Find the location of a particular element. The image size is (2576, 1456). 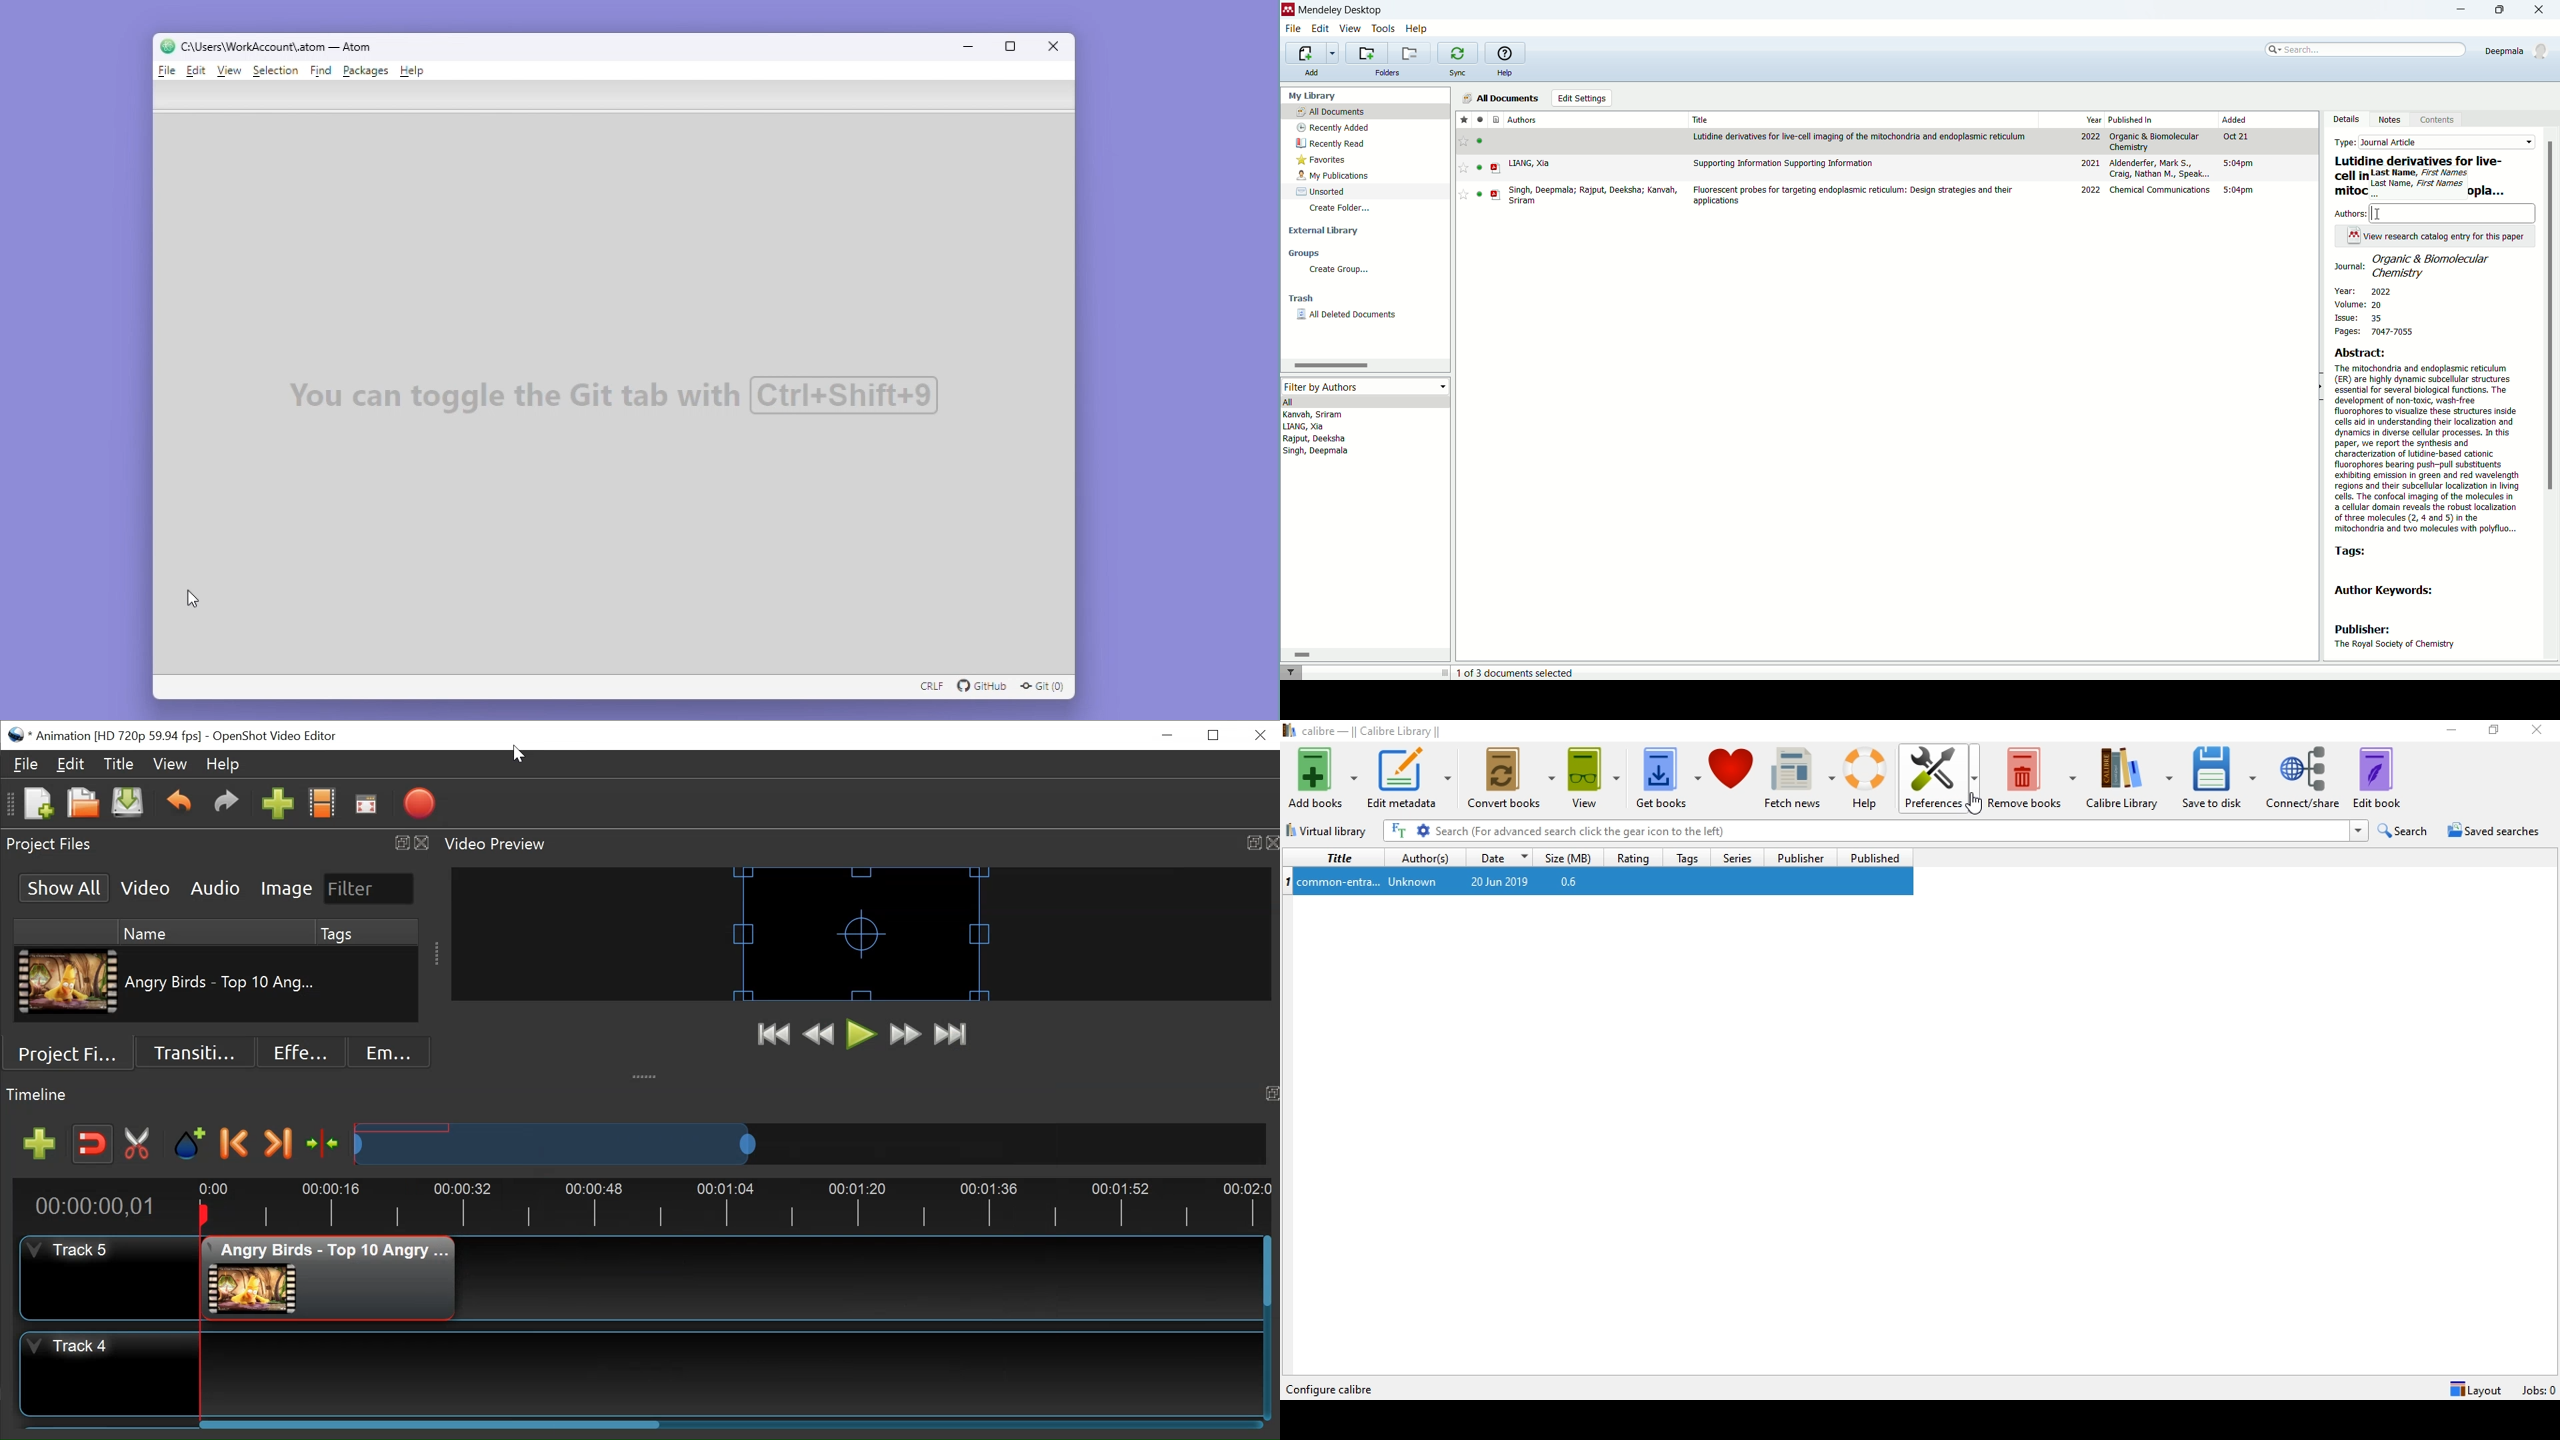

Configure calibre is located at coordinates (1339, 1386).